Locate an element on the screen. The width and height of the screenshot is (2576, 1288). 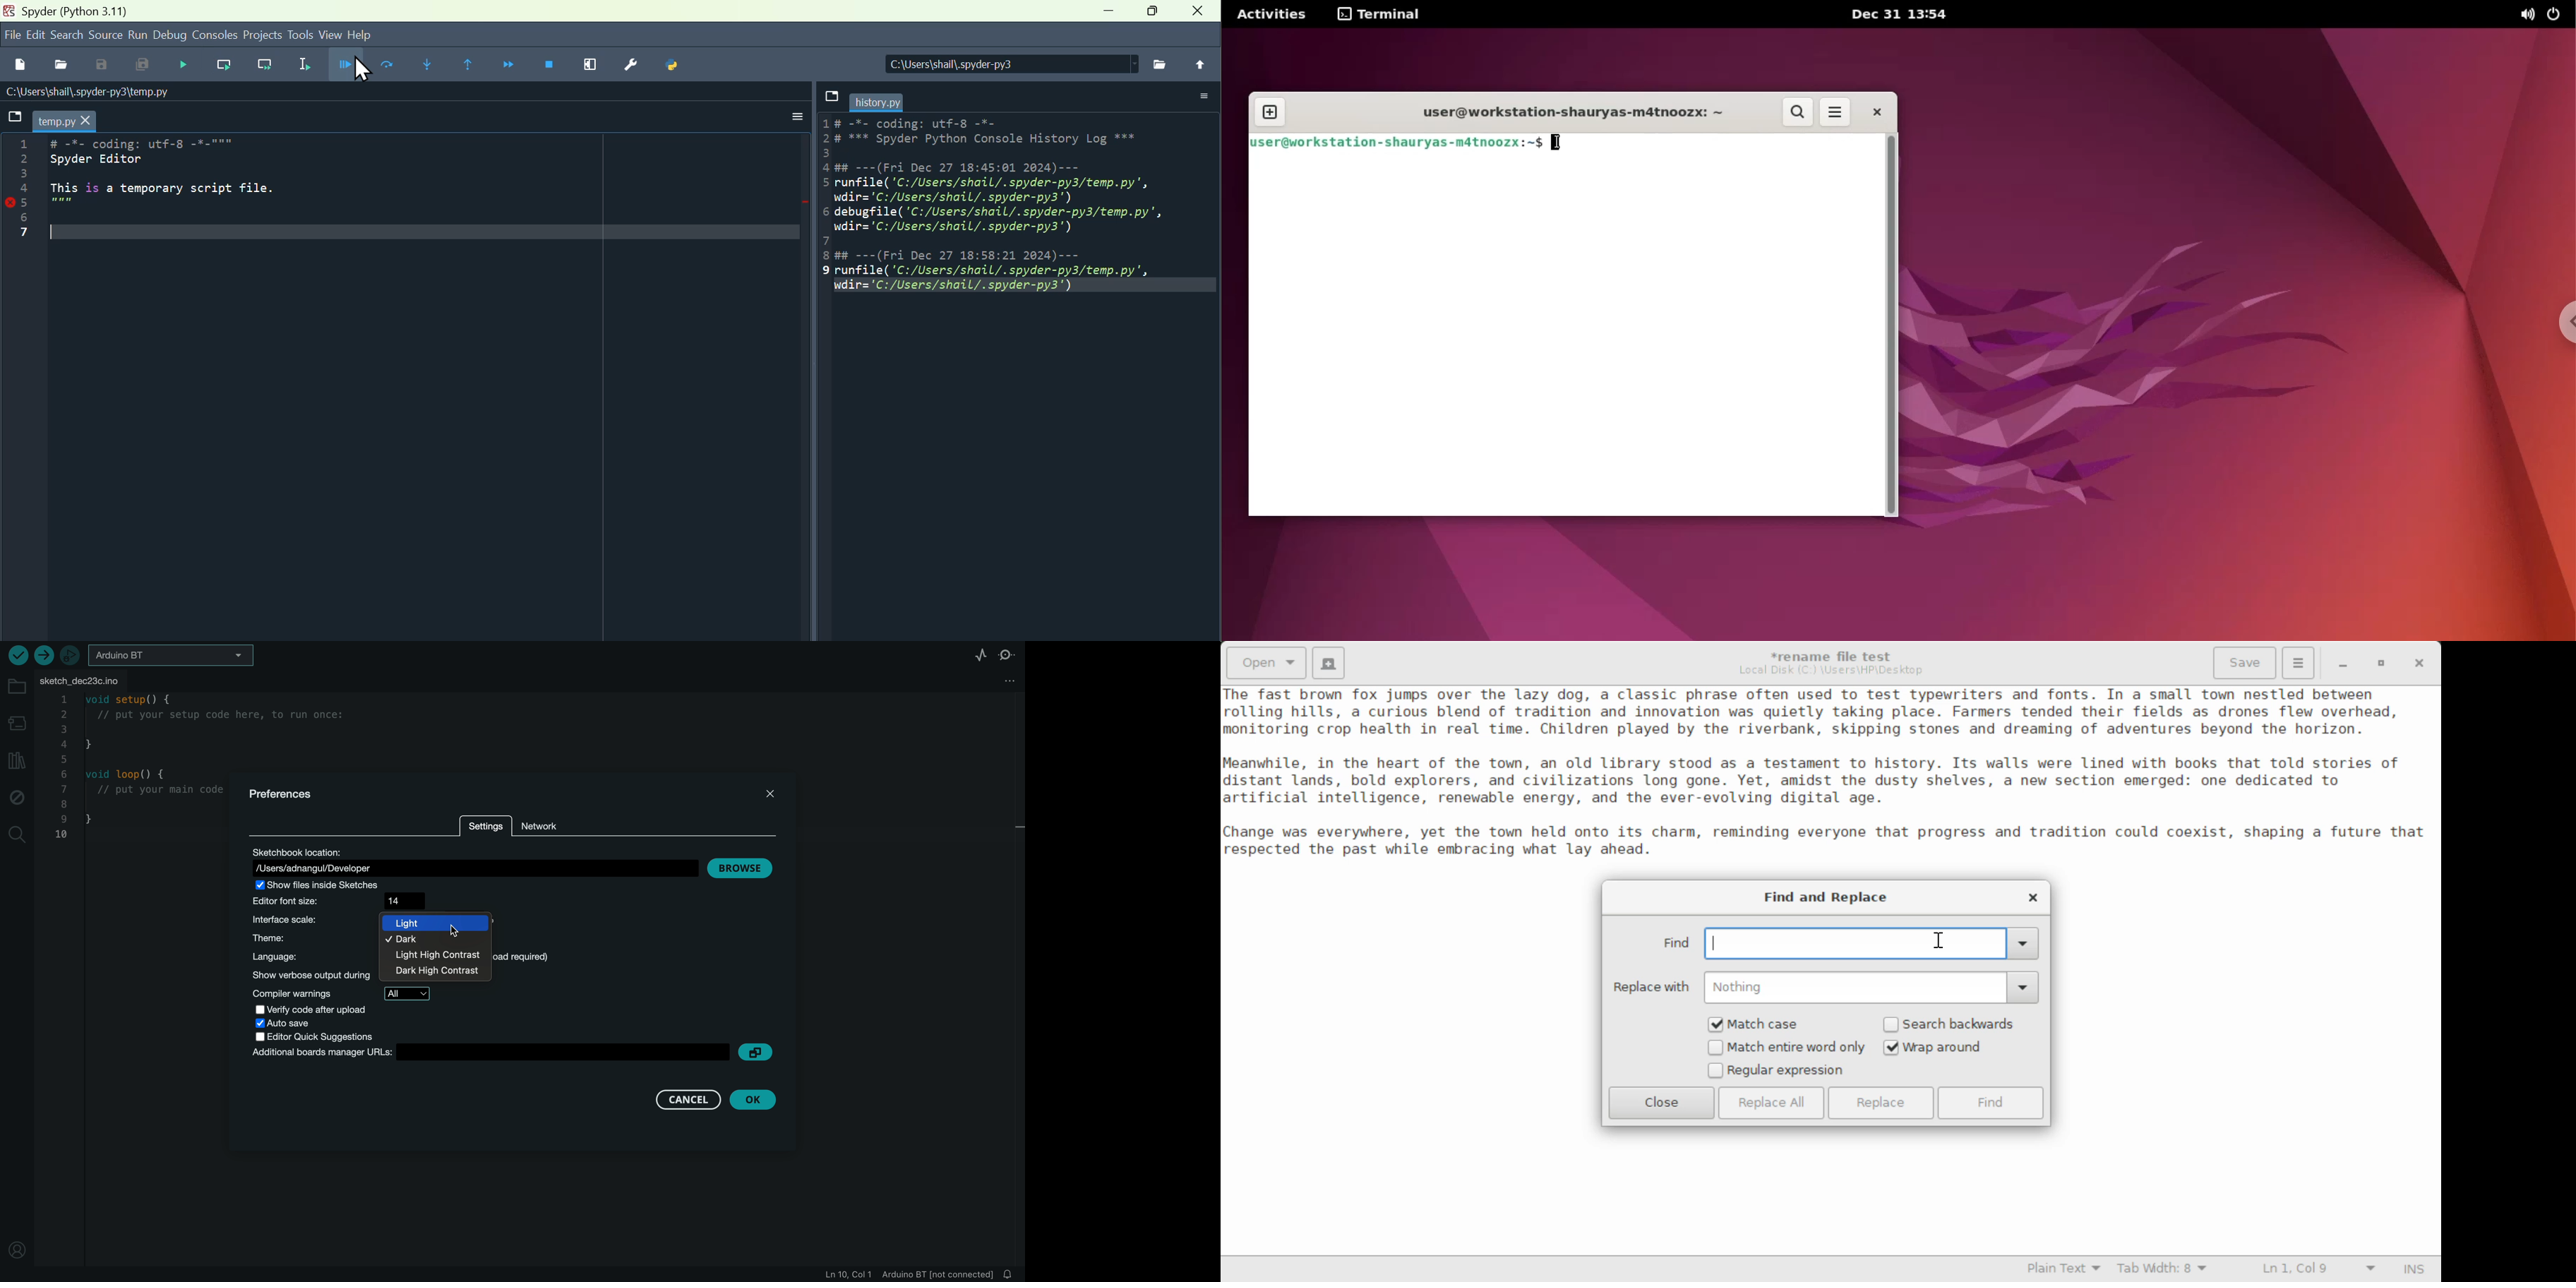
Source is located at coordinates (107, 34).